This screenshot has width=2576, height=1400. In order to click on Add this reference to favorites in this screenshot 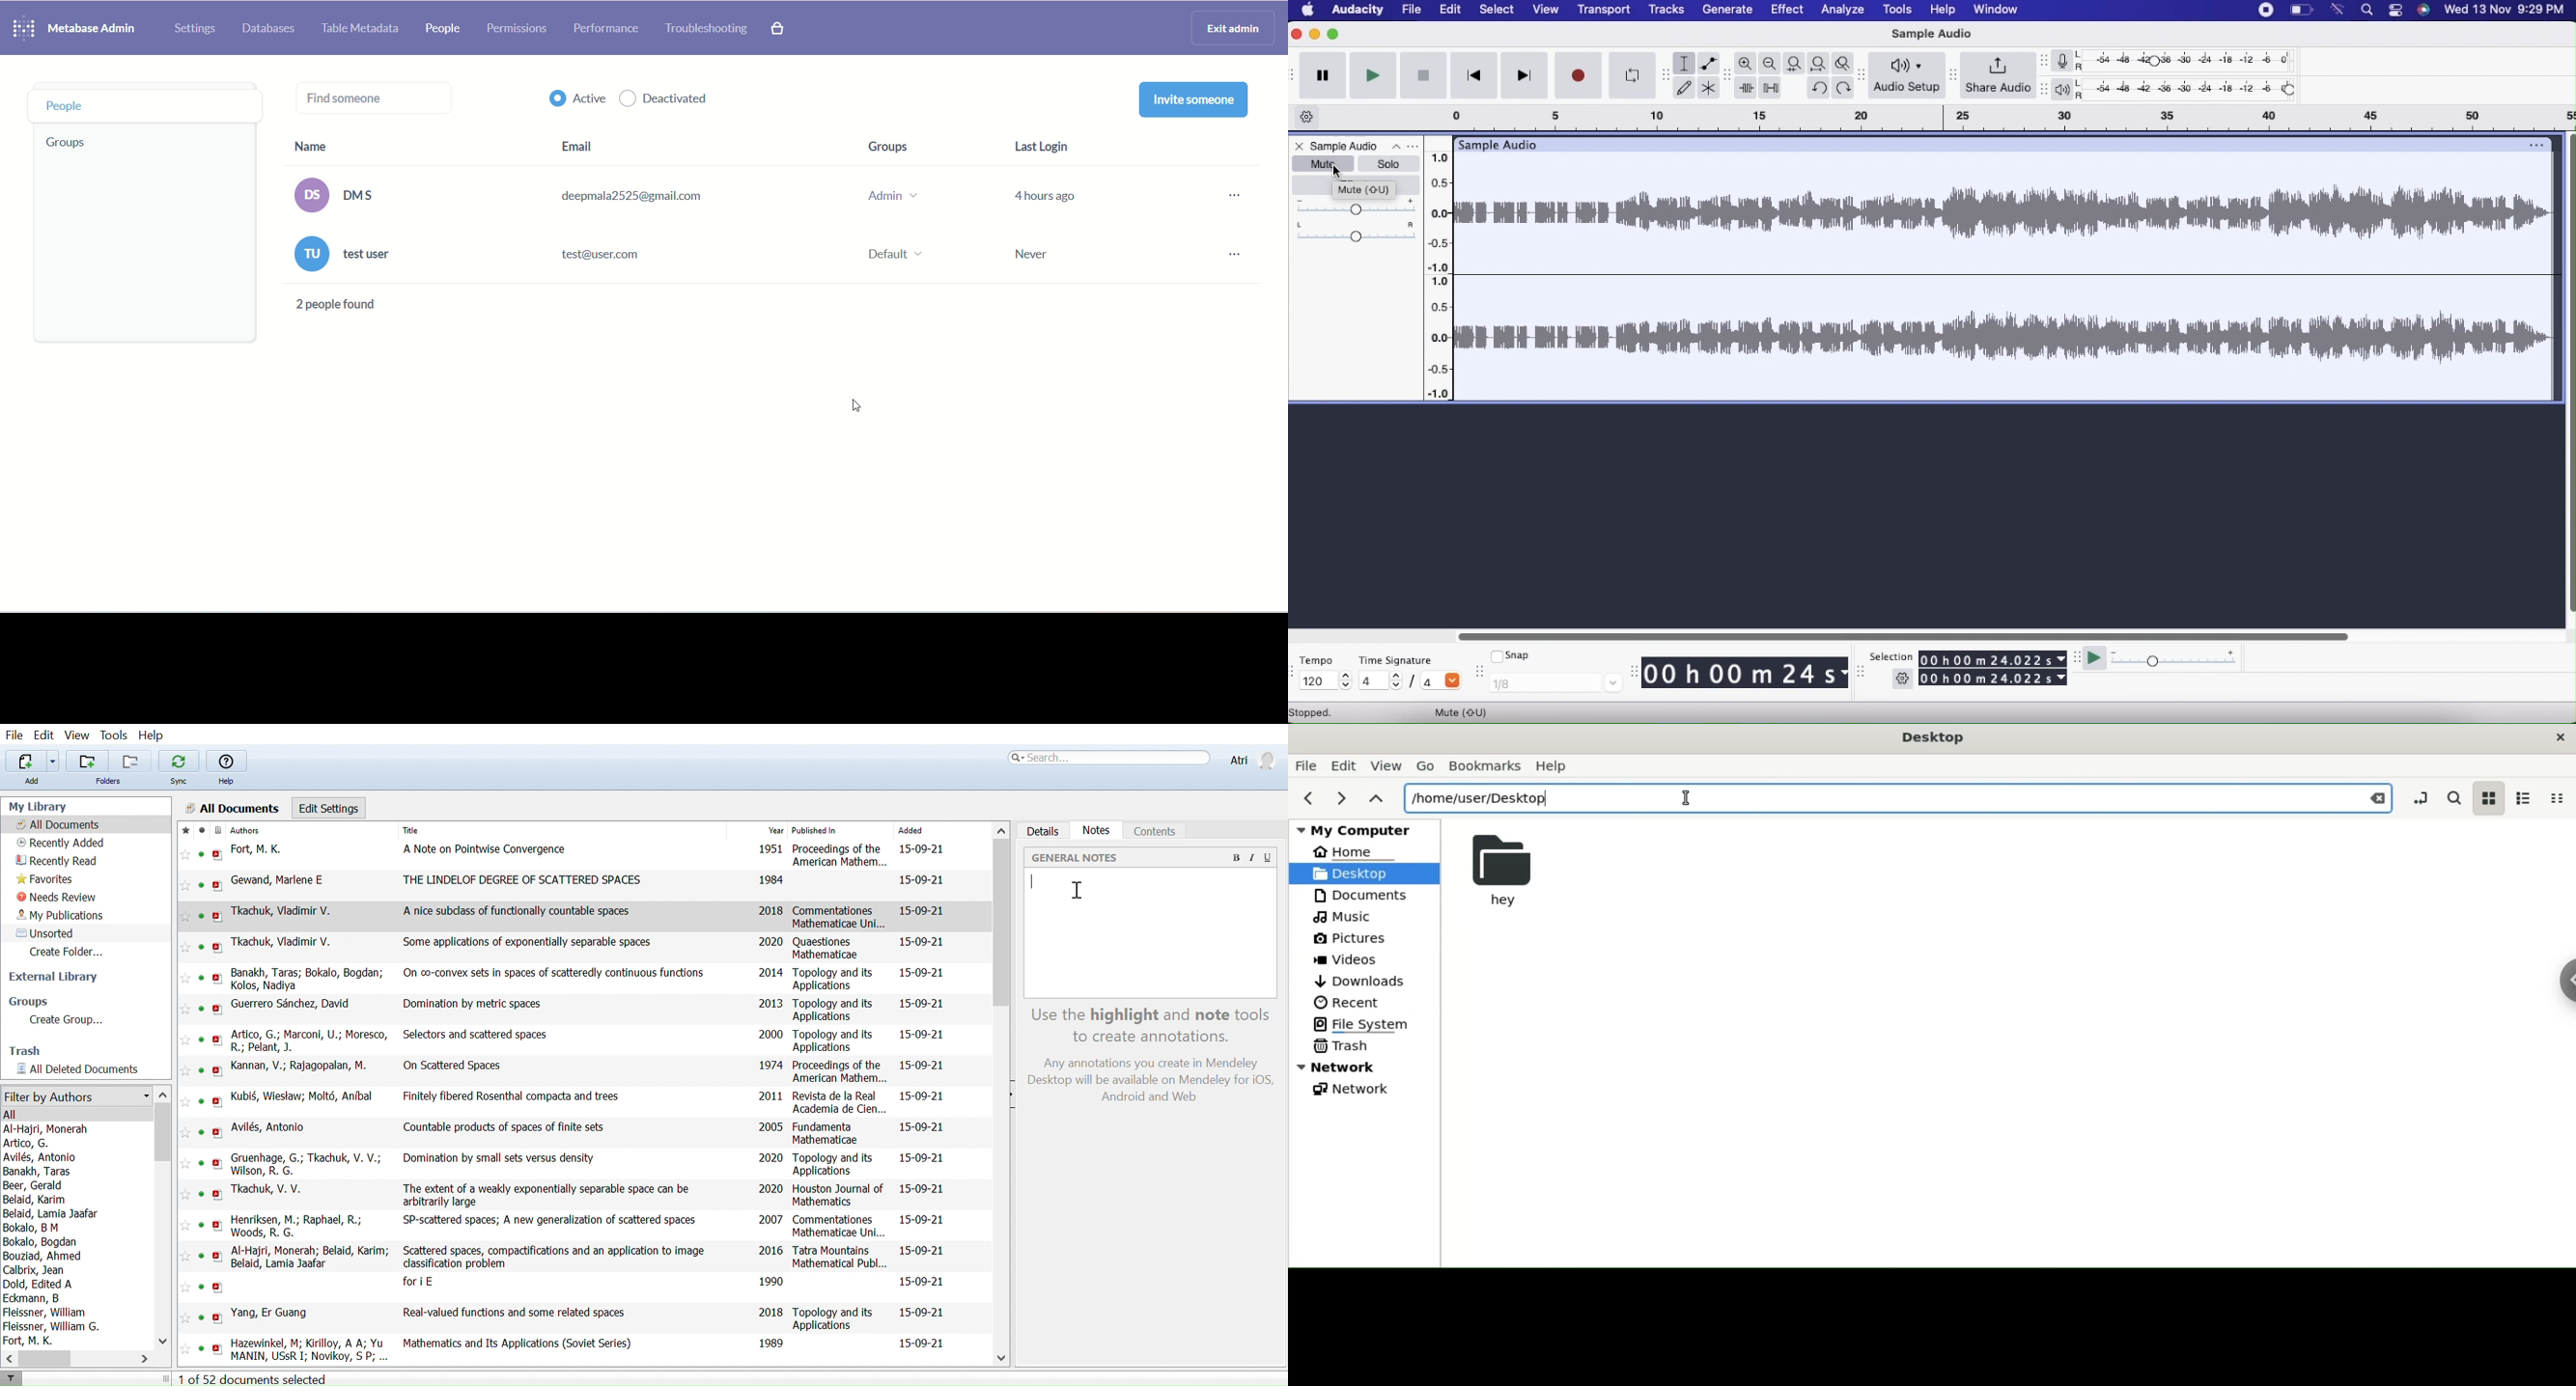, I will do `click(185, 1225)`.